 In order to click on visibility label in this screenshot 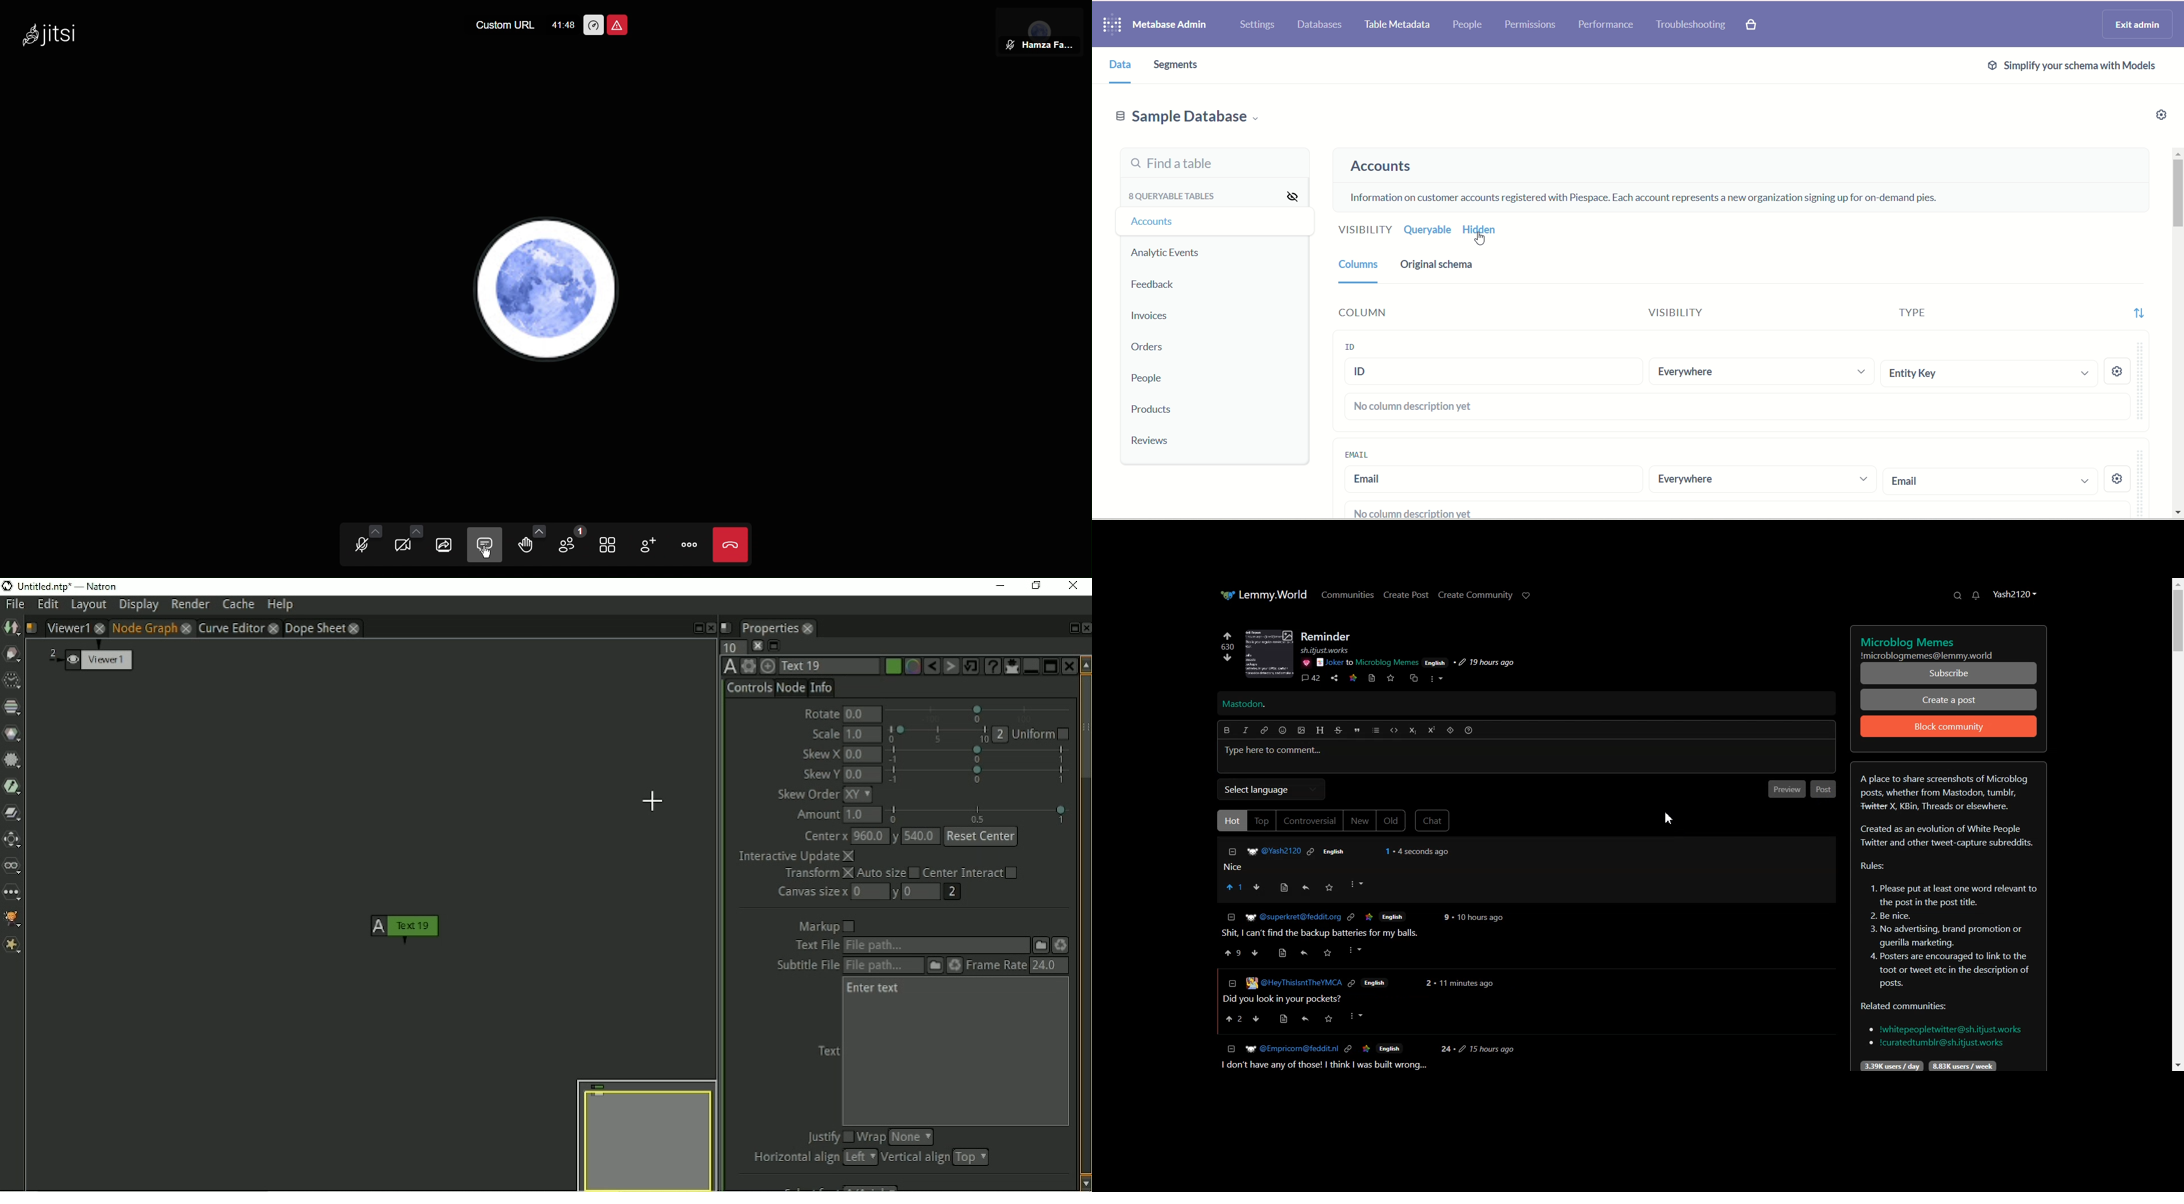, I will do `click(1735, 312)`.